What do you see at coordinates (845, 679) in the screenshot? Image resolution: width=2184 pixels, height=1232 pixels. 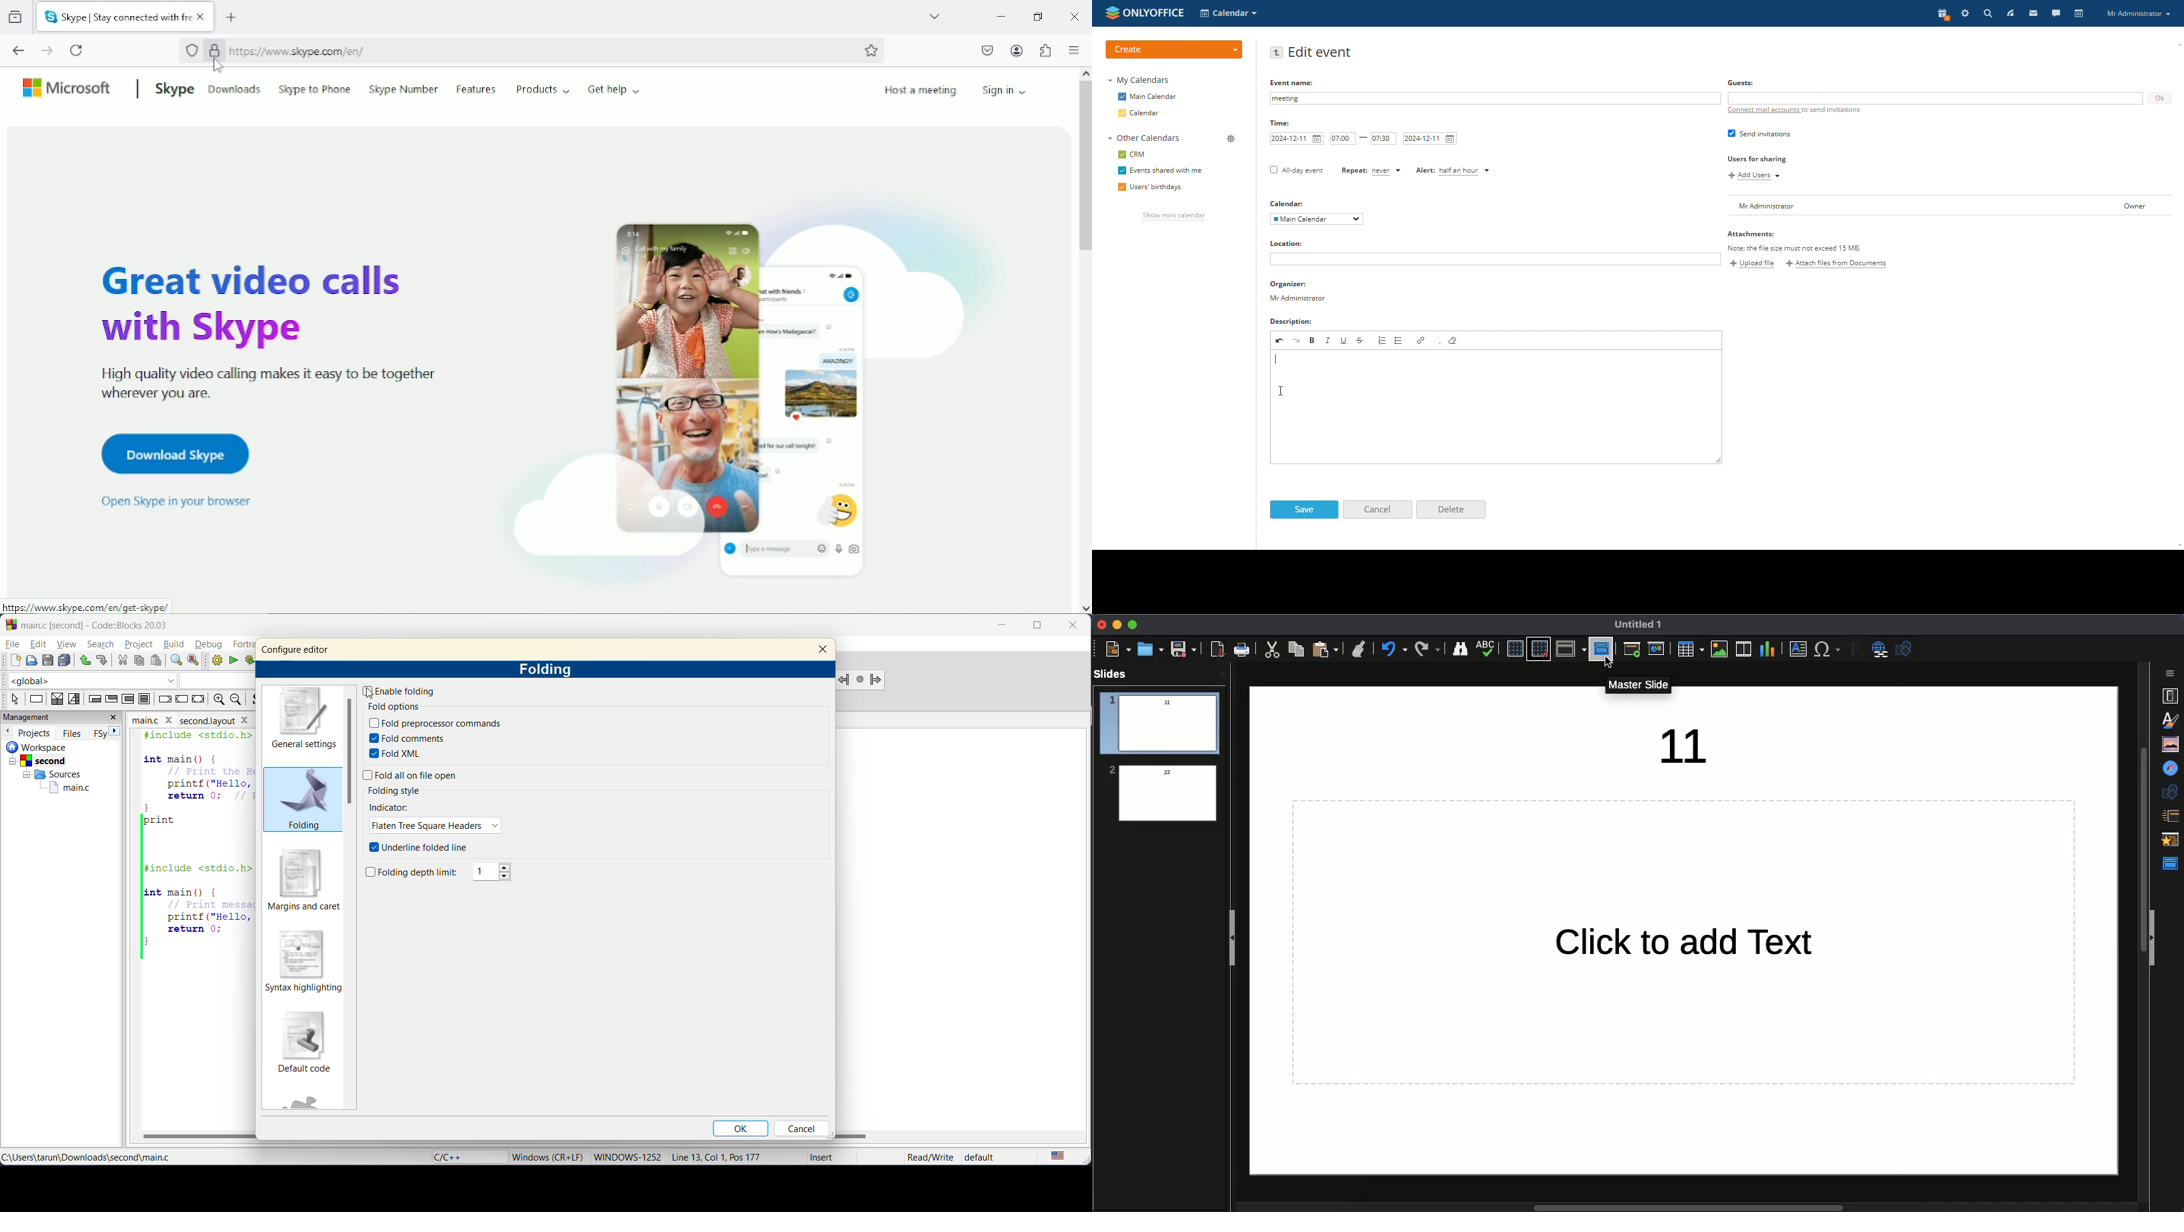 I see `jump backward` at bounding box center [845, 679].